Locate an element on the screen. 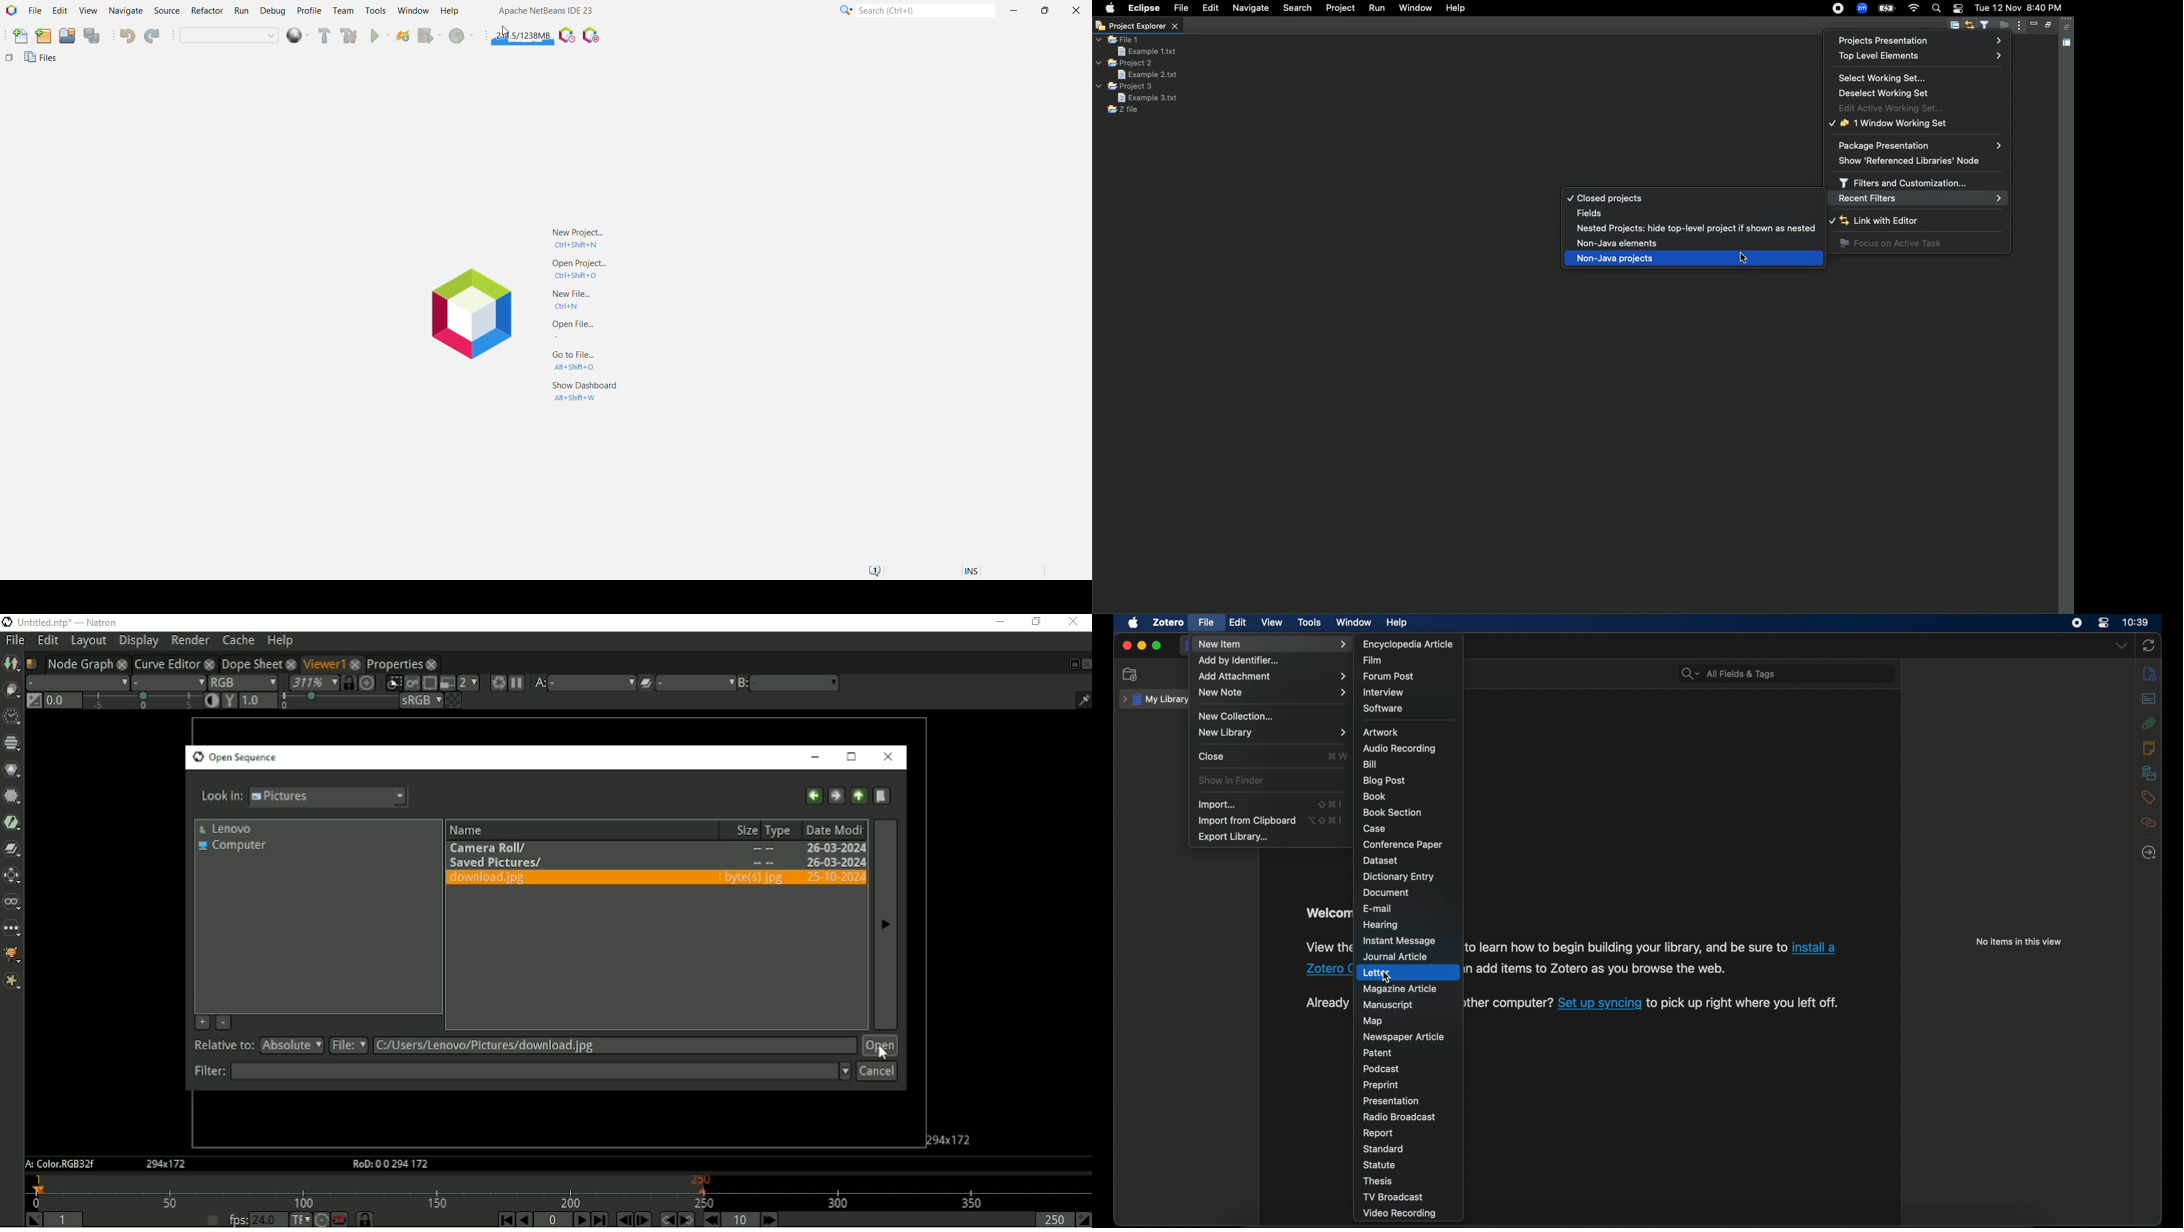 The height and width of the screenshot is (1232, 2184). cursor is located at coordinates (1386, 977).